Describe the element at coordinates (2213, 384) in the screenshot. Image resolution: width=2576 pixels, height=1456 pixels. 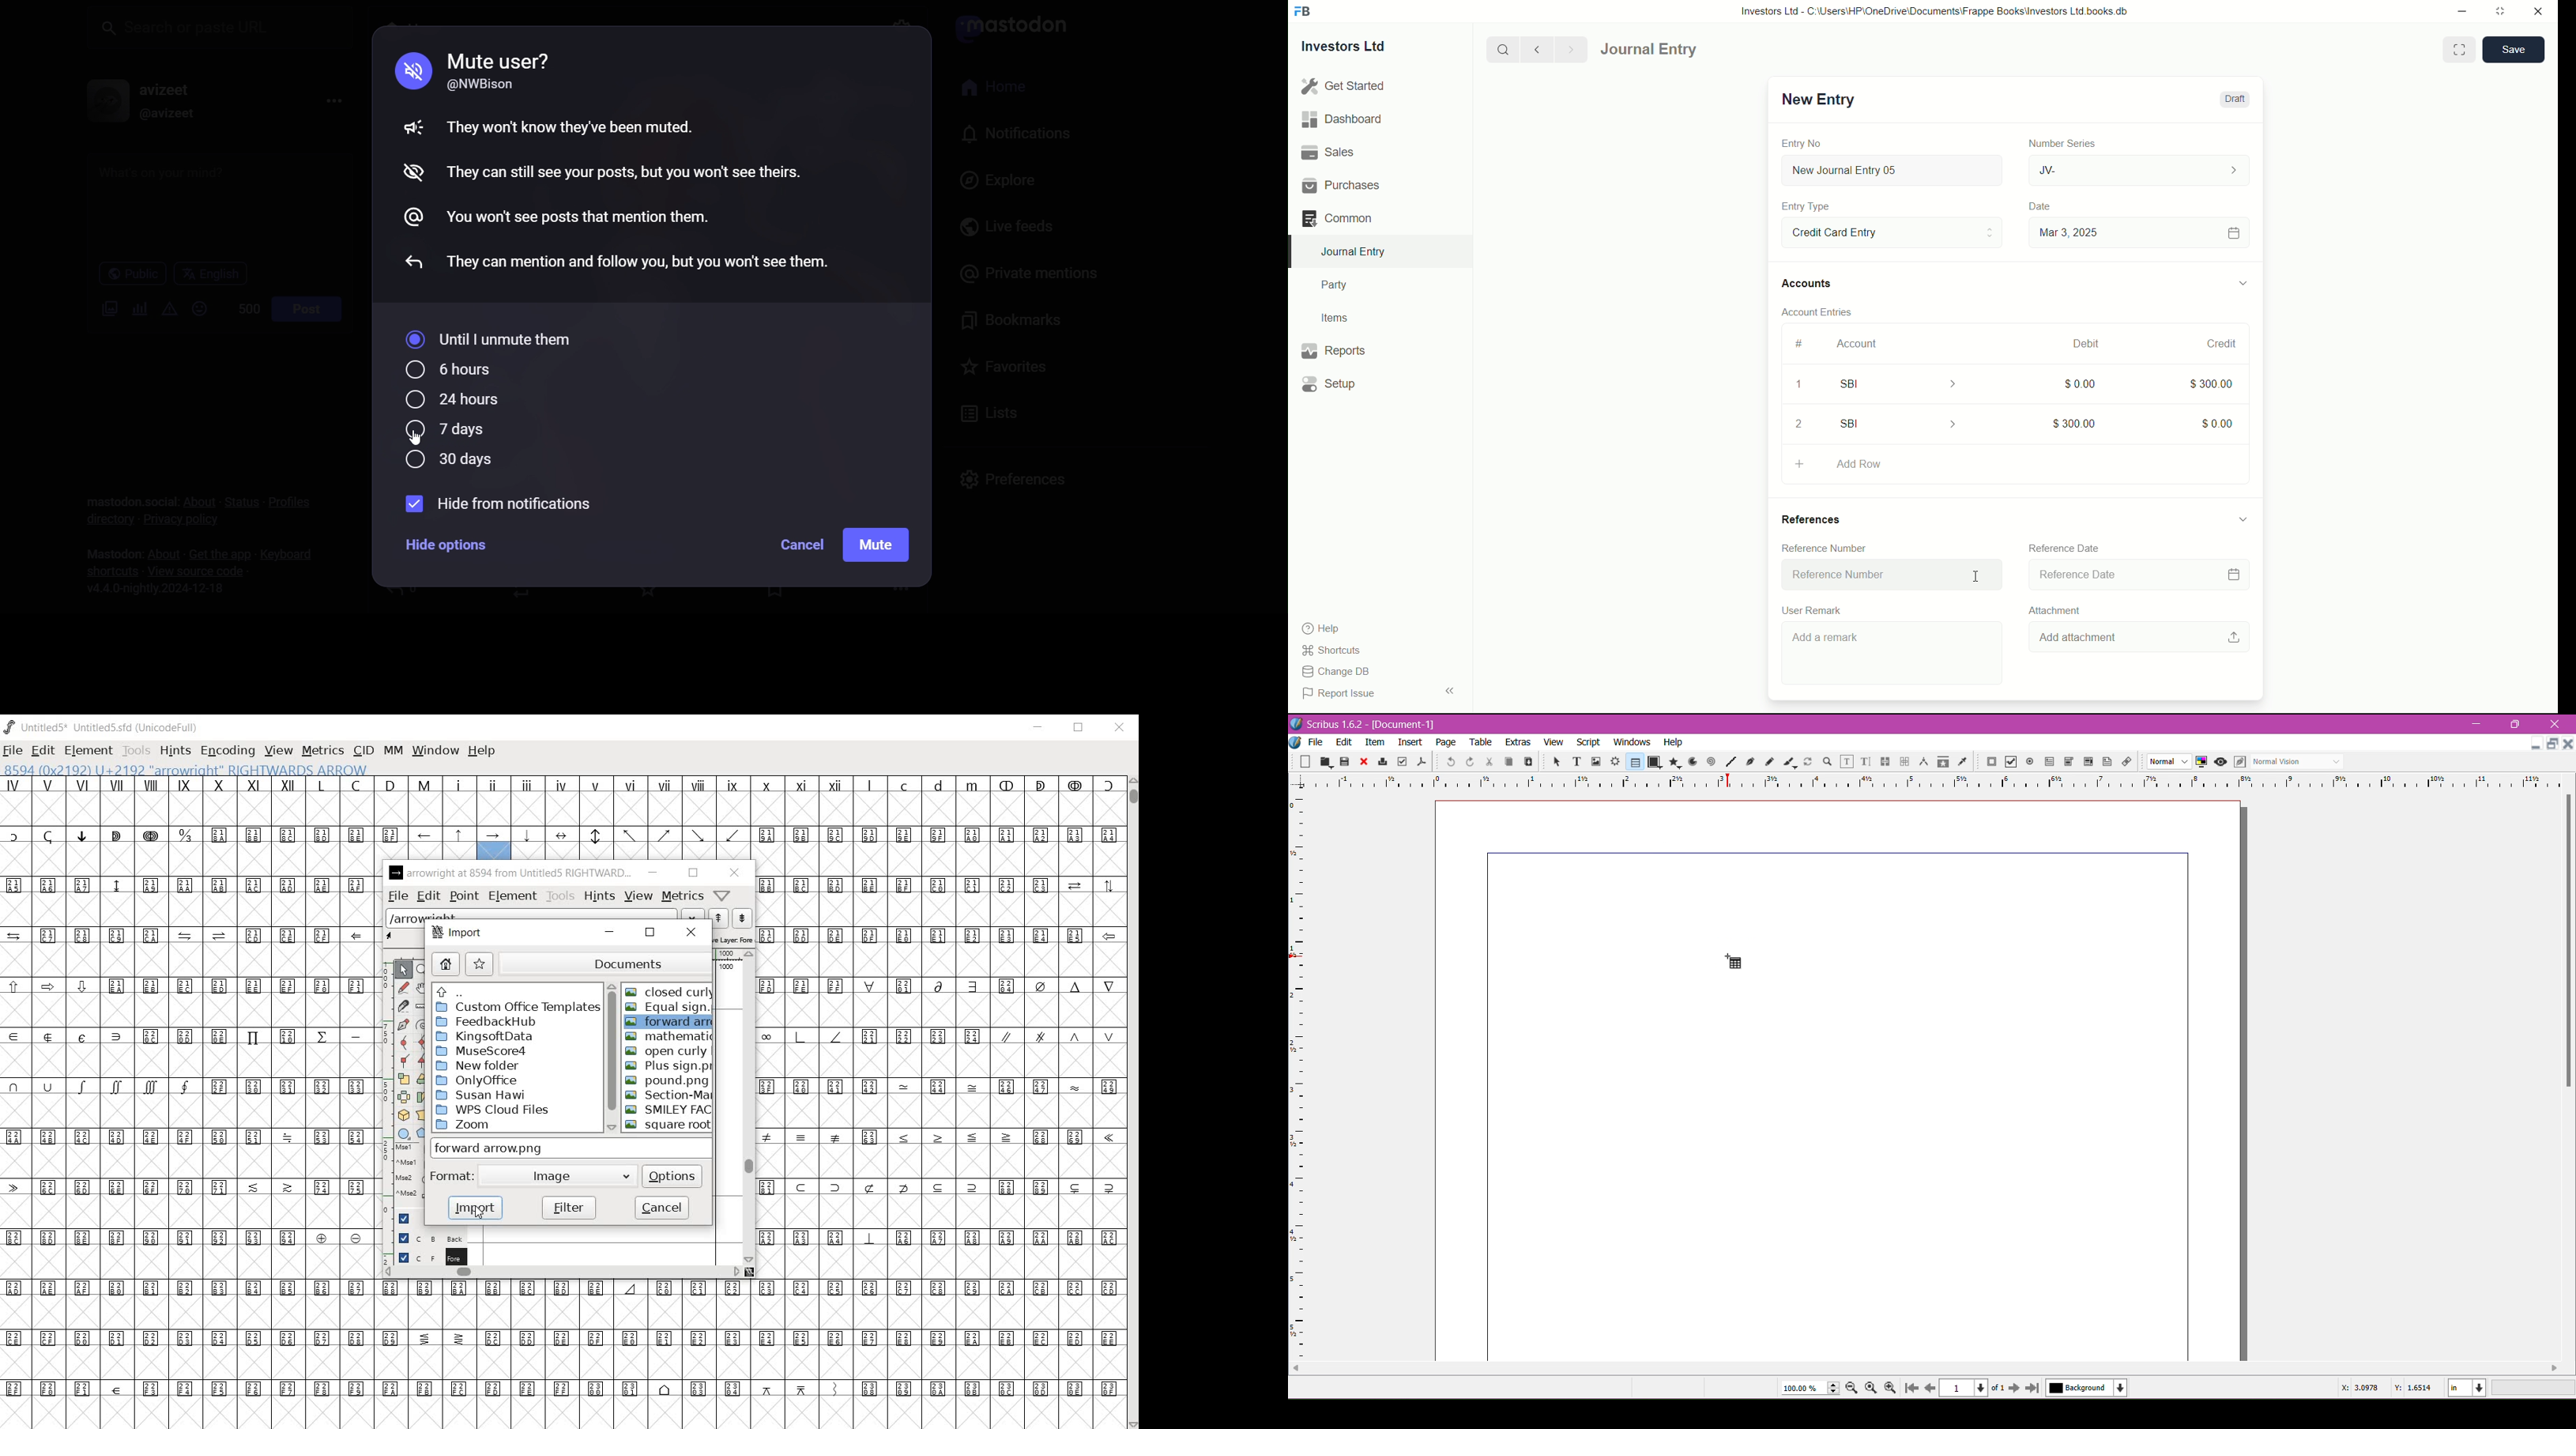
I see `$300.00` at that location.